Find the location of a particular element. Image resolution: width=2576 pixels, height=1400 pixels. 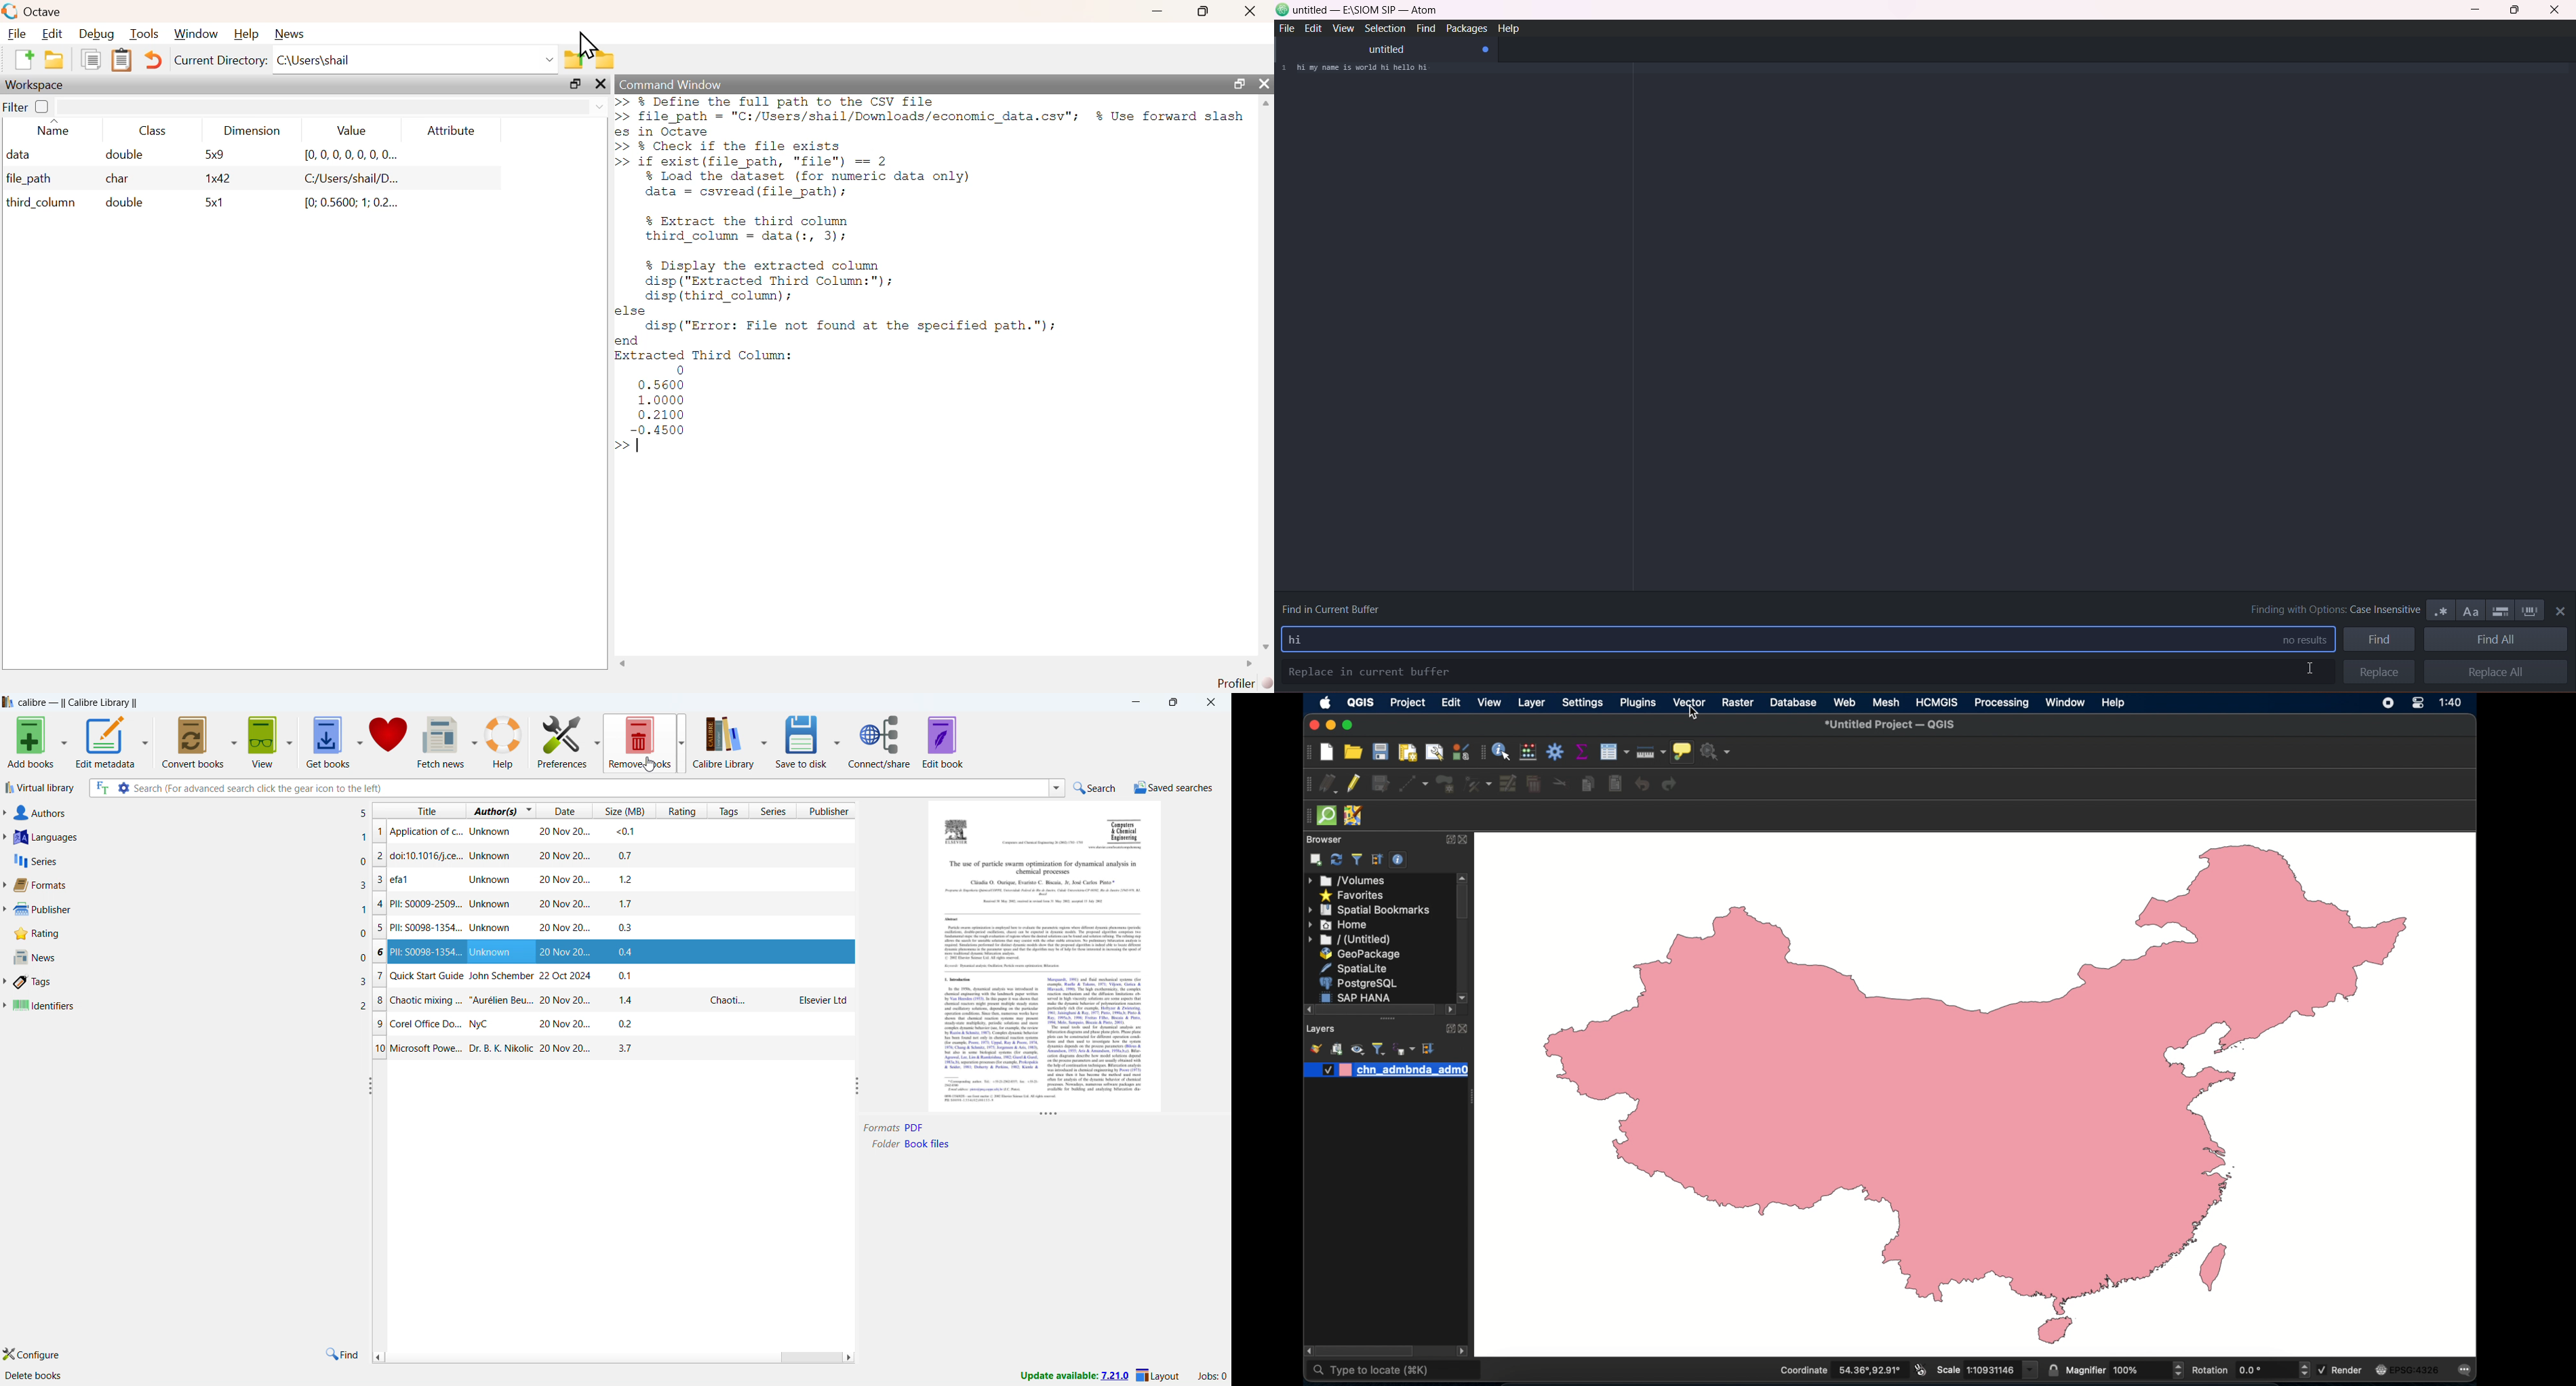

efa1 is located at coordinates (619, 881).